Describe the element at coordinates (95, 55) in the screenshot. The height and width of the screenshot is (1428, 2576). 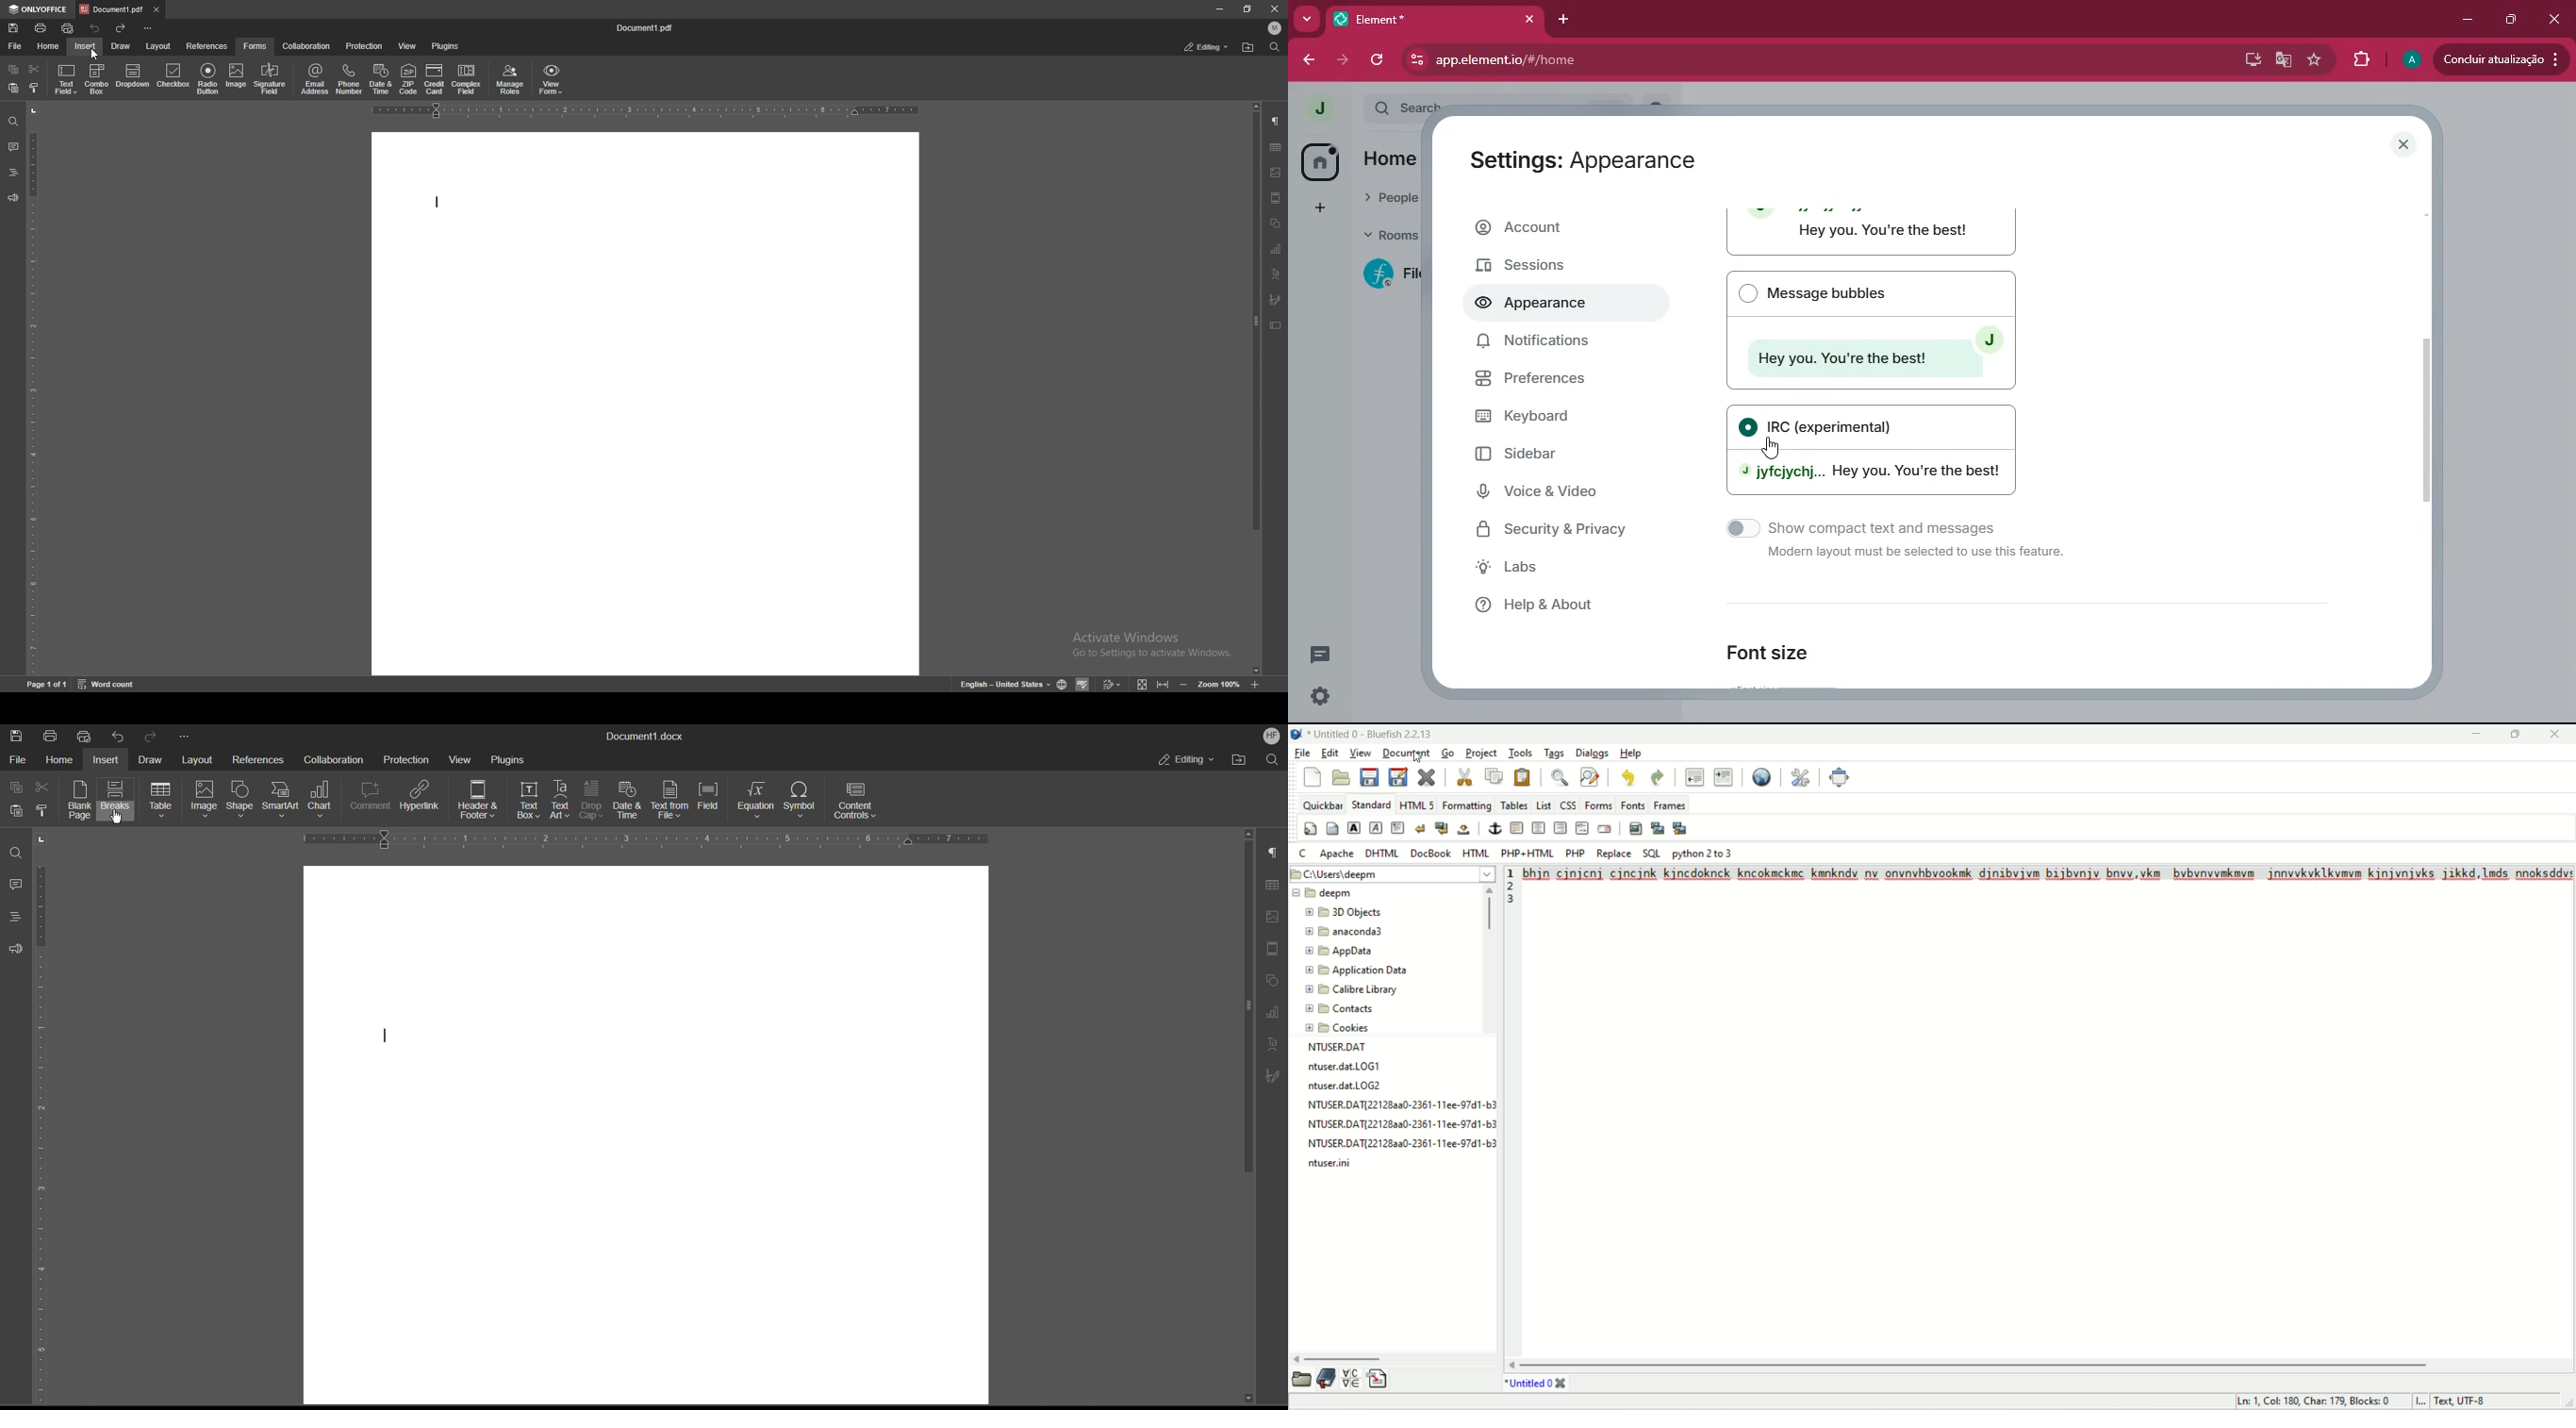
I see `cursor` at that location.